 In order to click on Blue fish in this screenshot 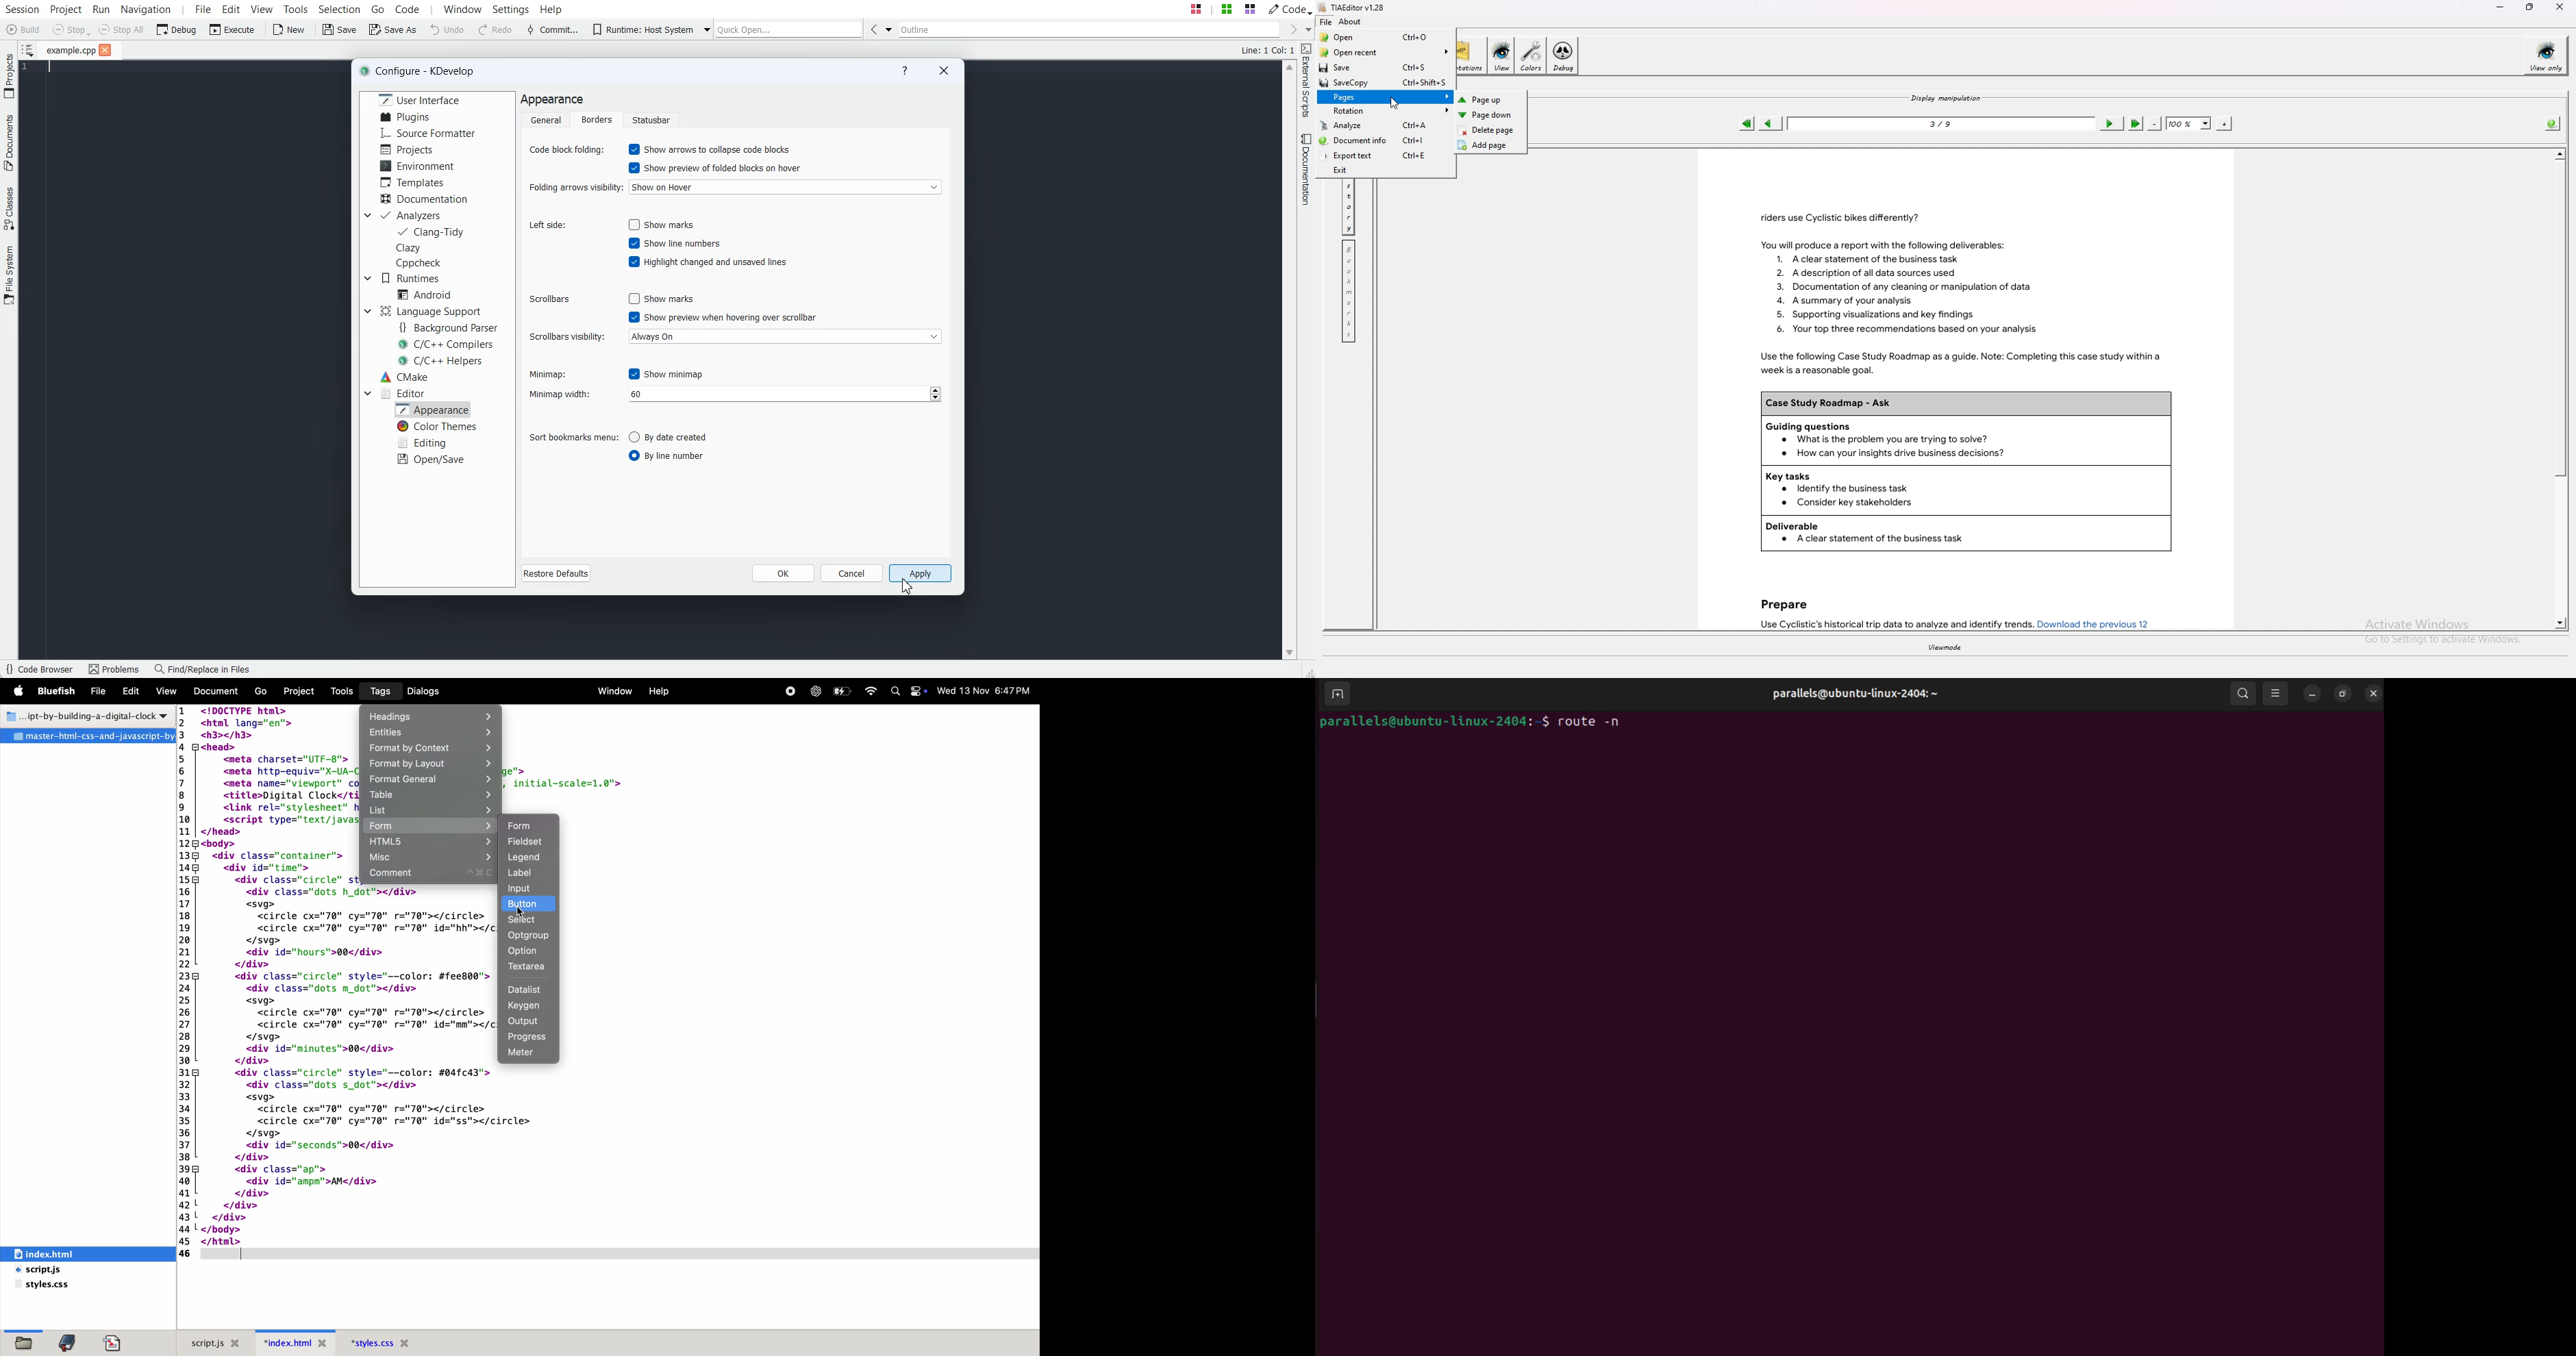, I will do `click(60, 690)`.